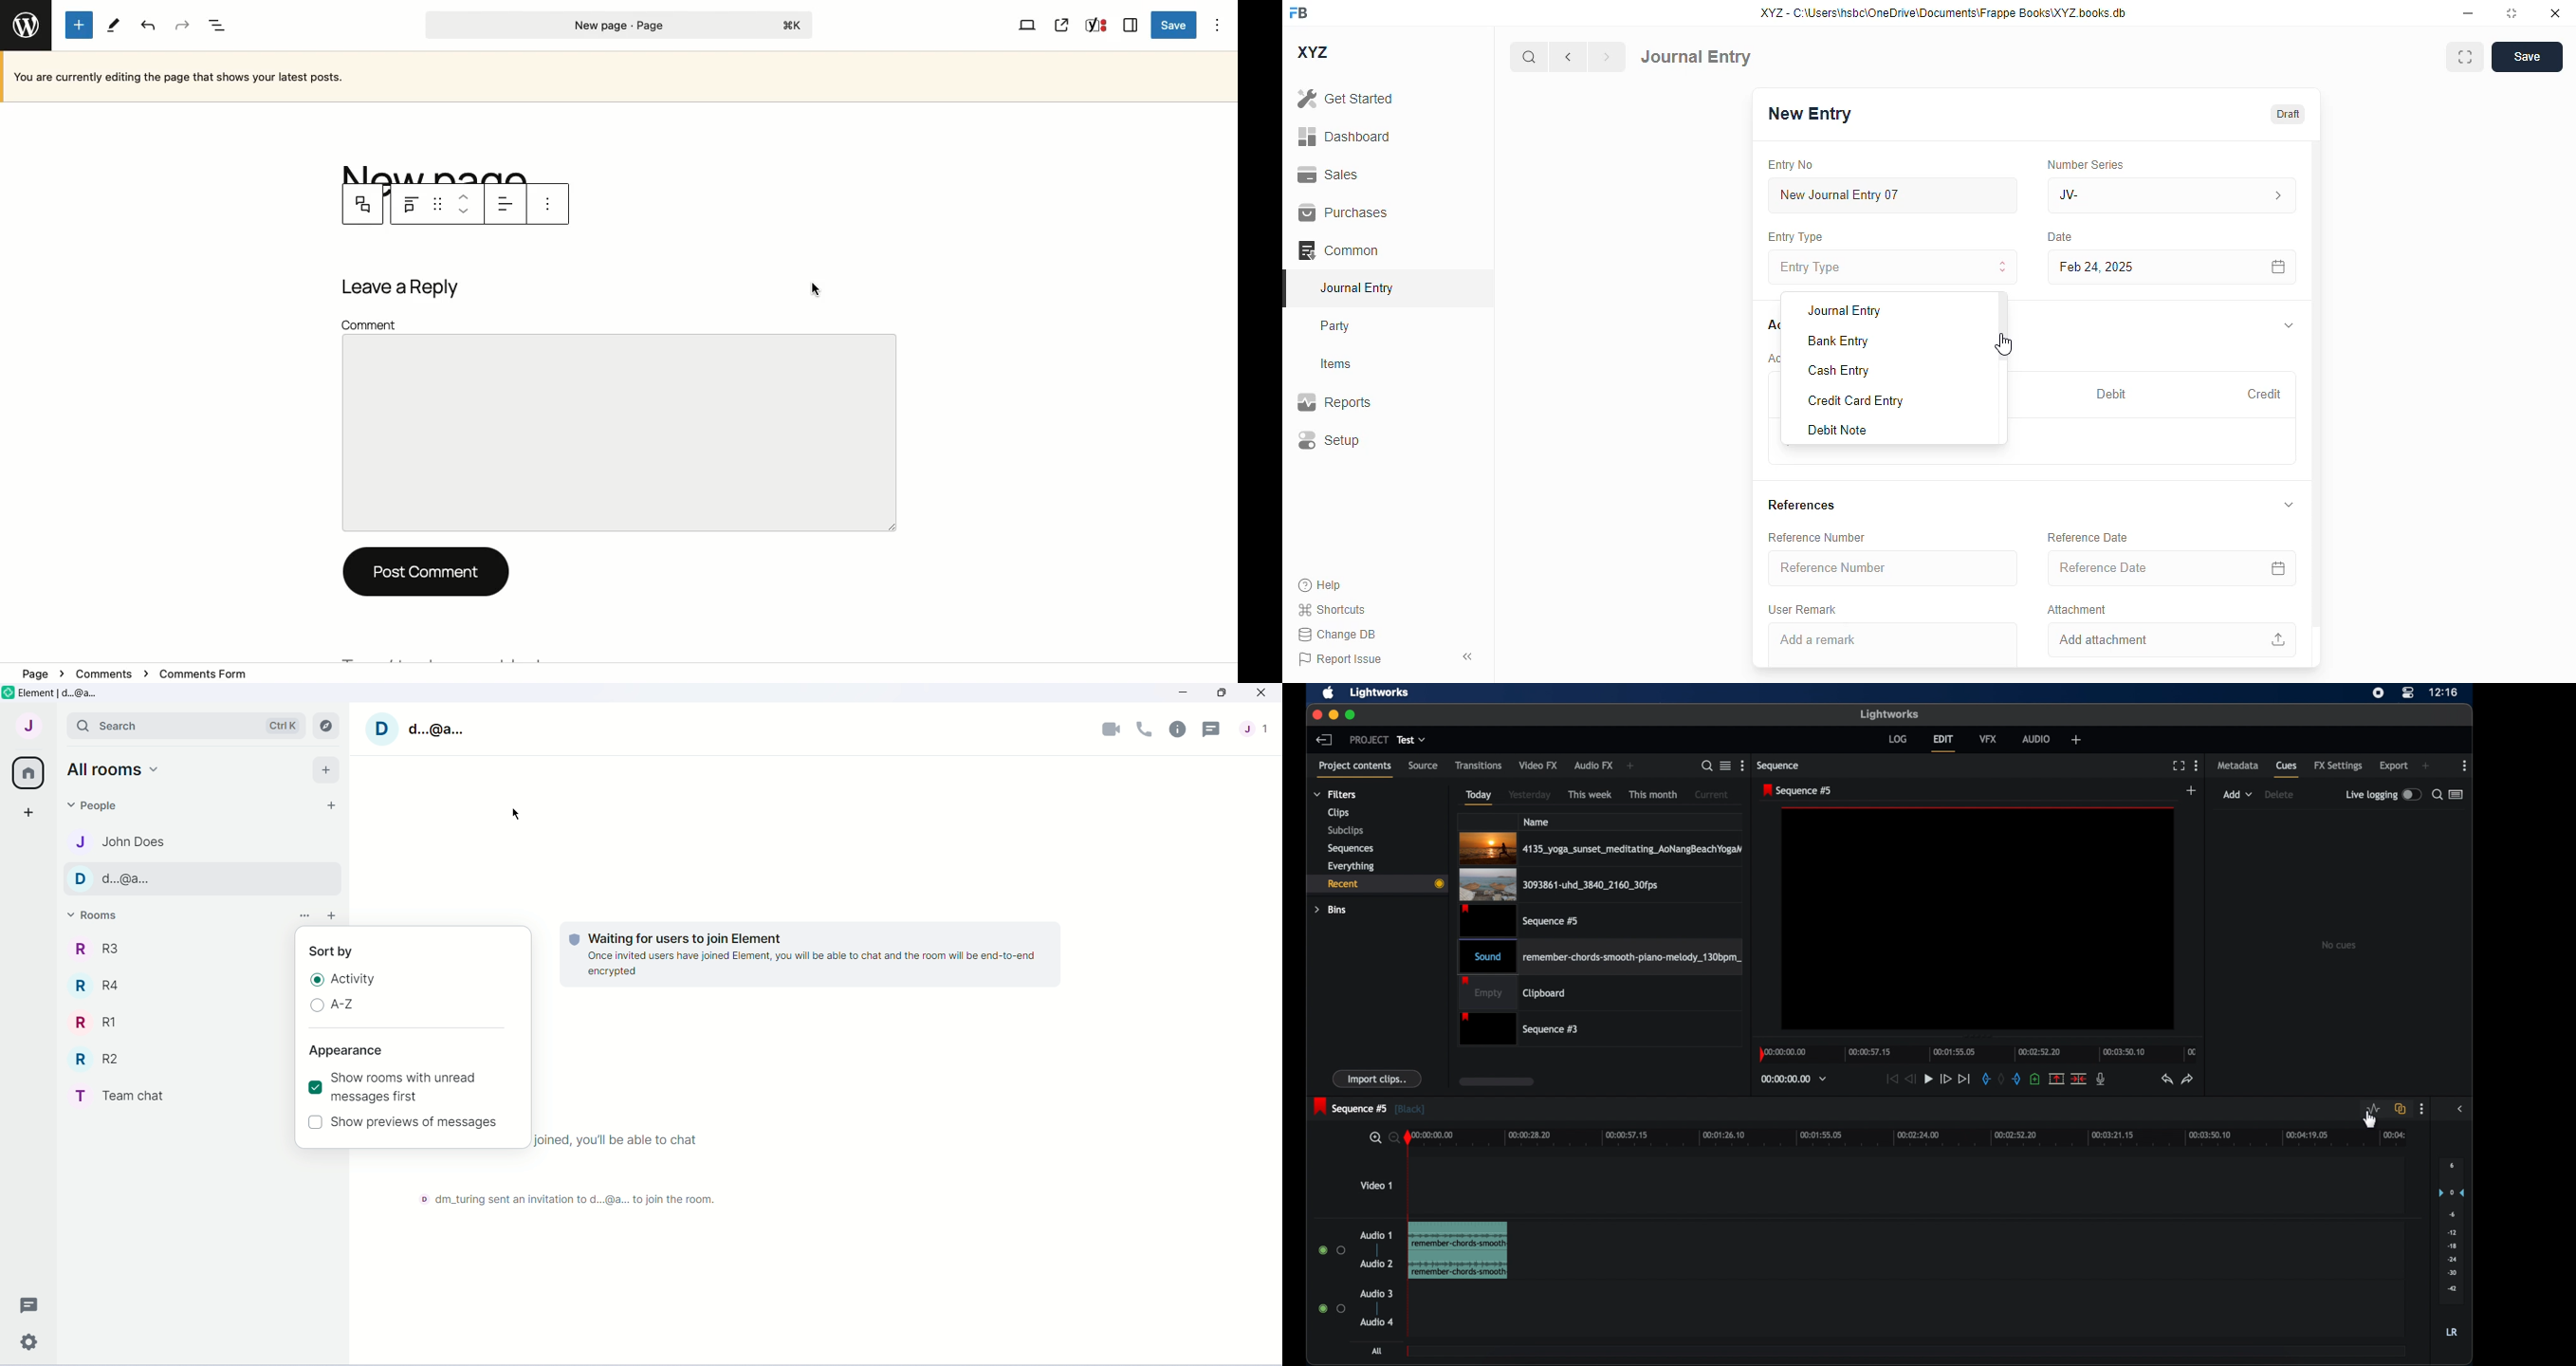 The height and width of the screenshot is (1372, 2576). I want to click on save, so click(2527, 57).